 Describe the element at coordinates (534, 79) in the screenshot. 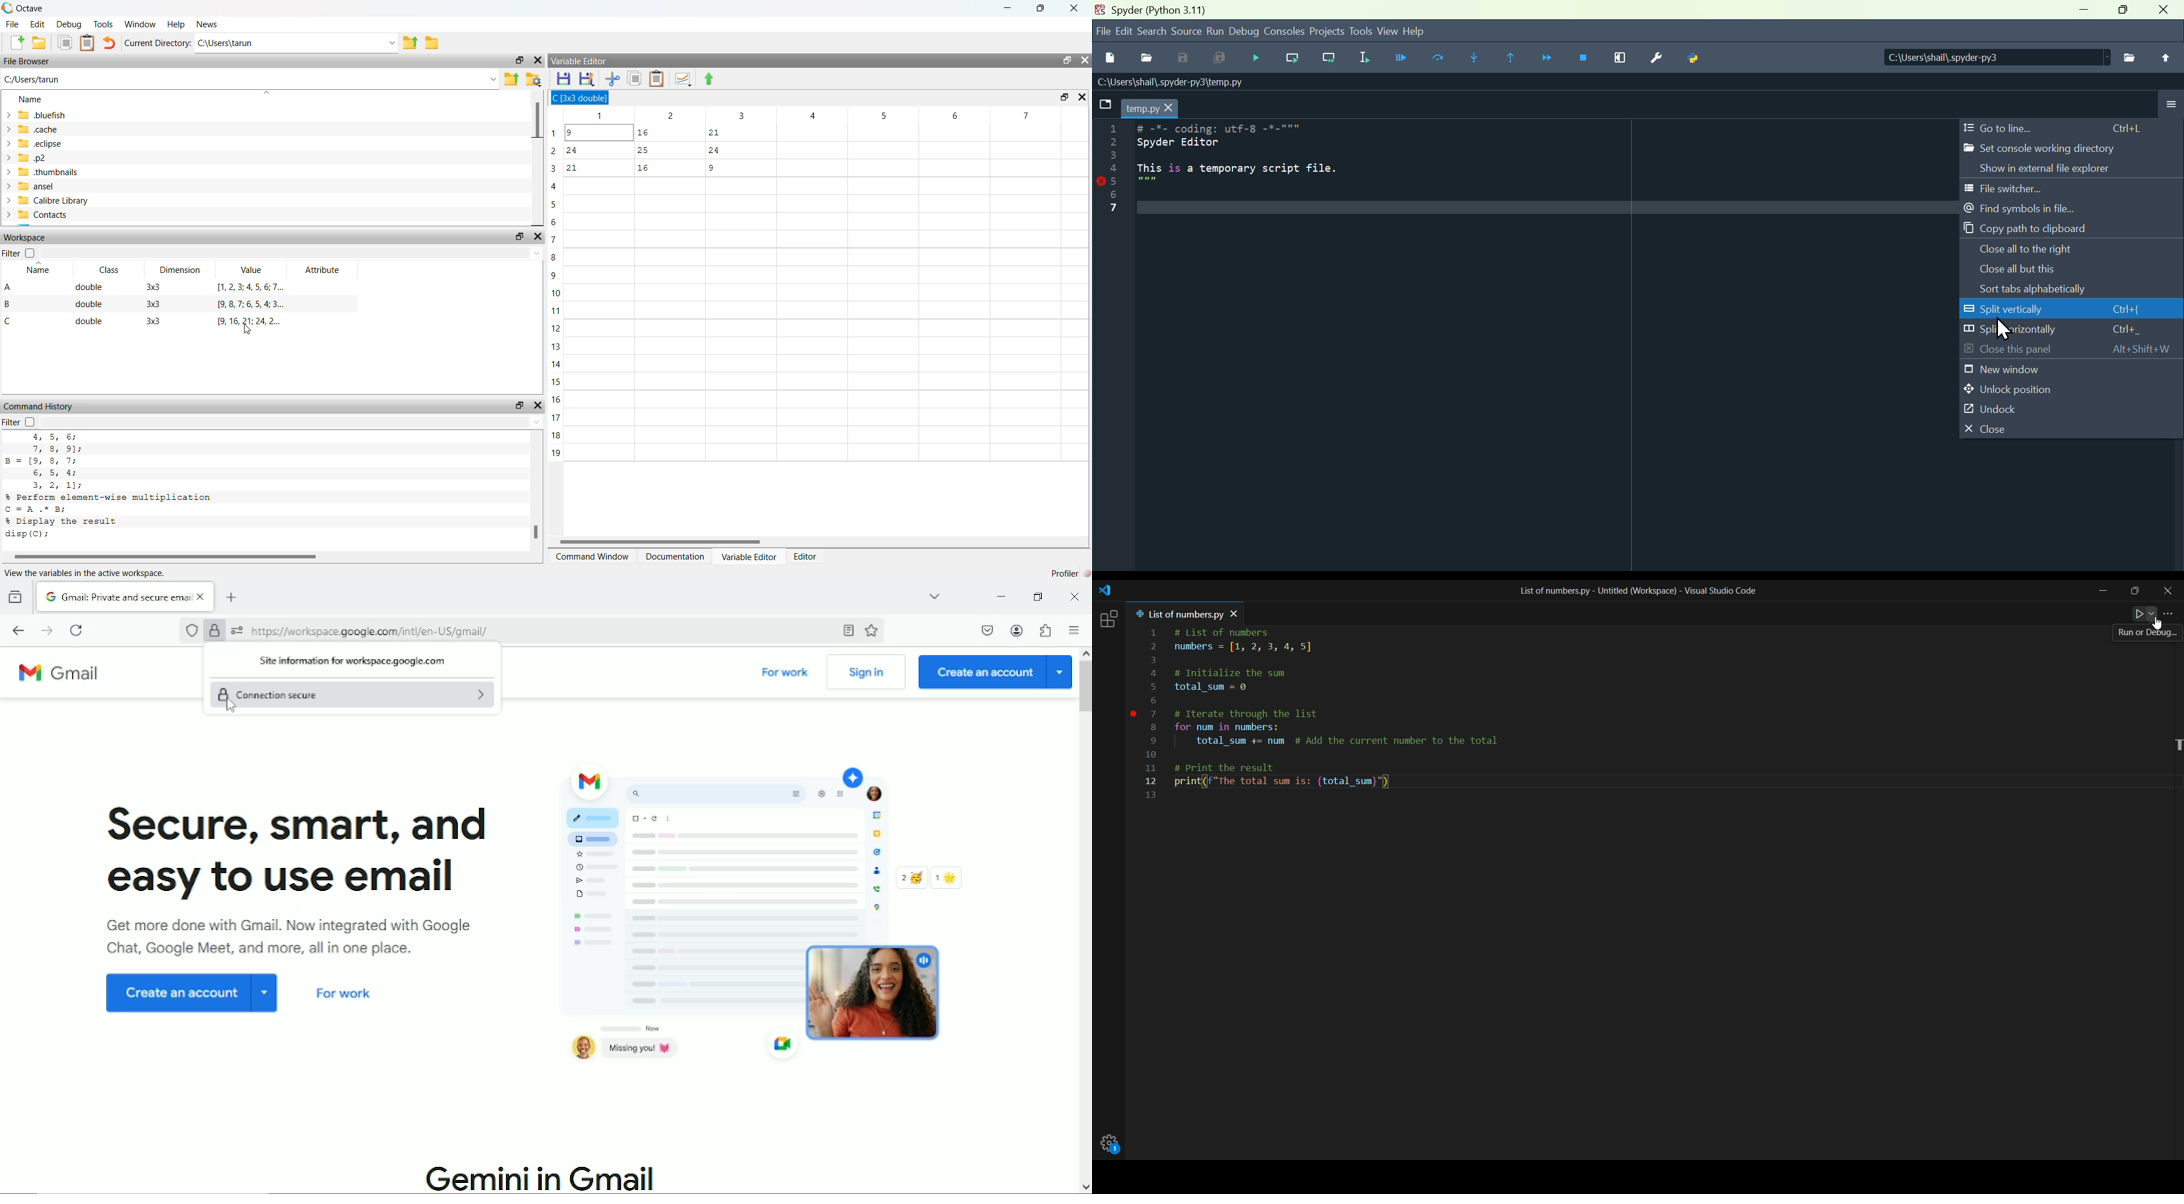

I see `Folder Settings` at that location.